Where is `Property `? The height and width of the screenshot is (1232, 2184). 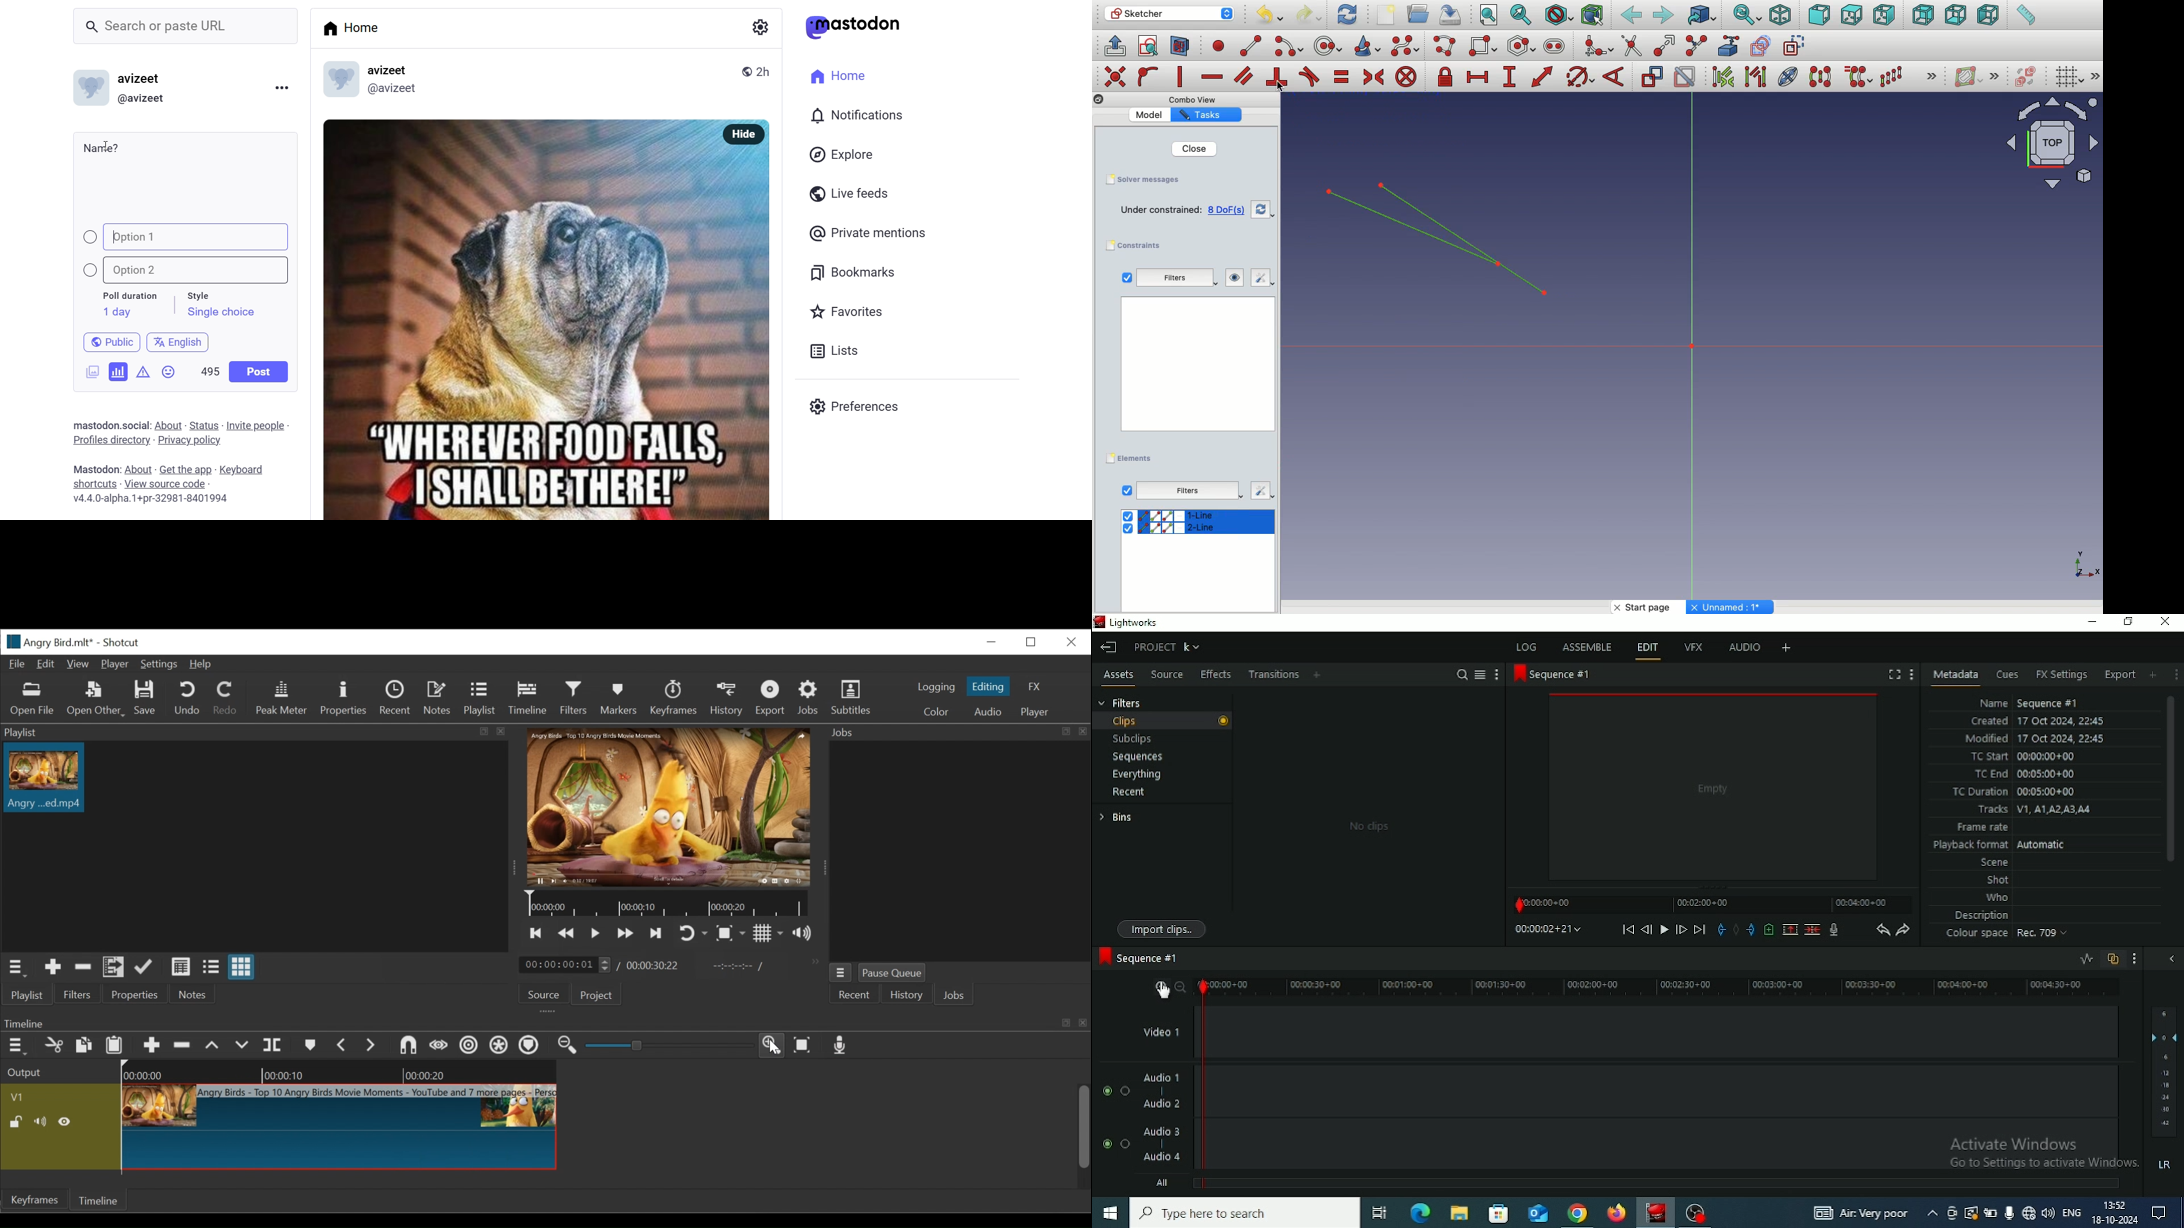
Property  is located at coordinates (1206, 116).